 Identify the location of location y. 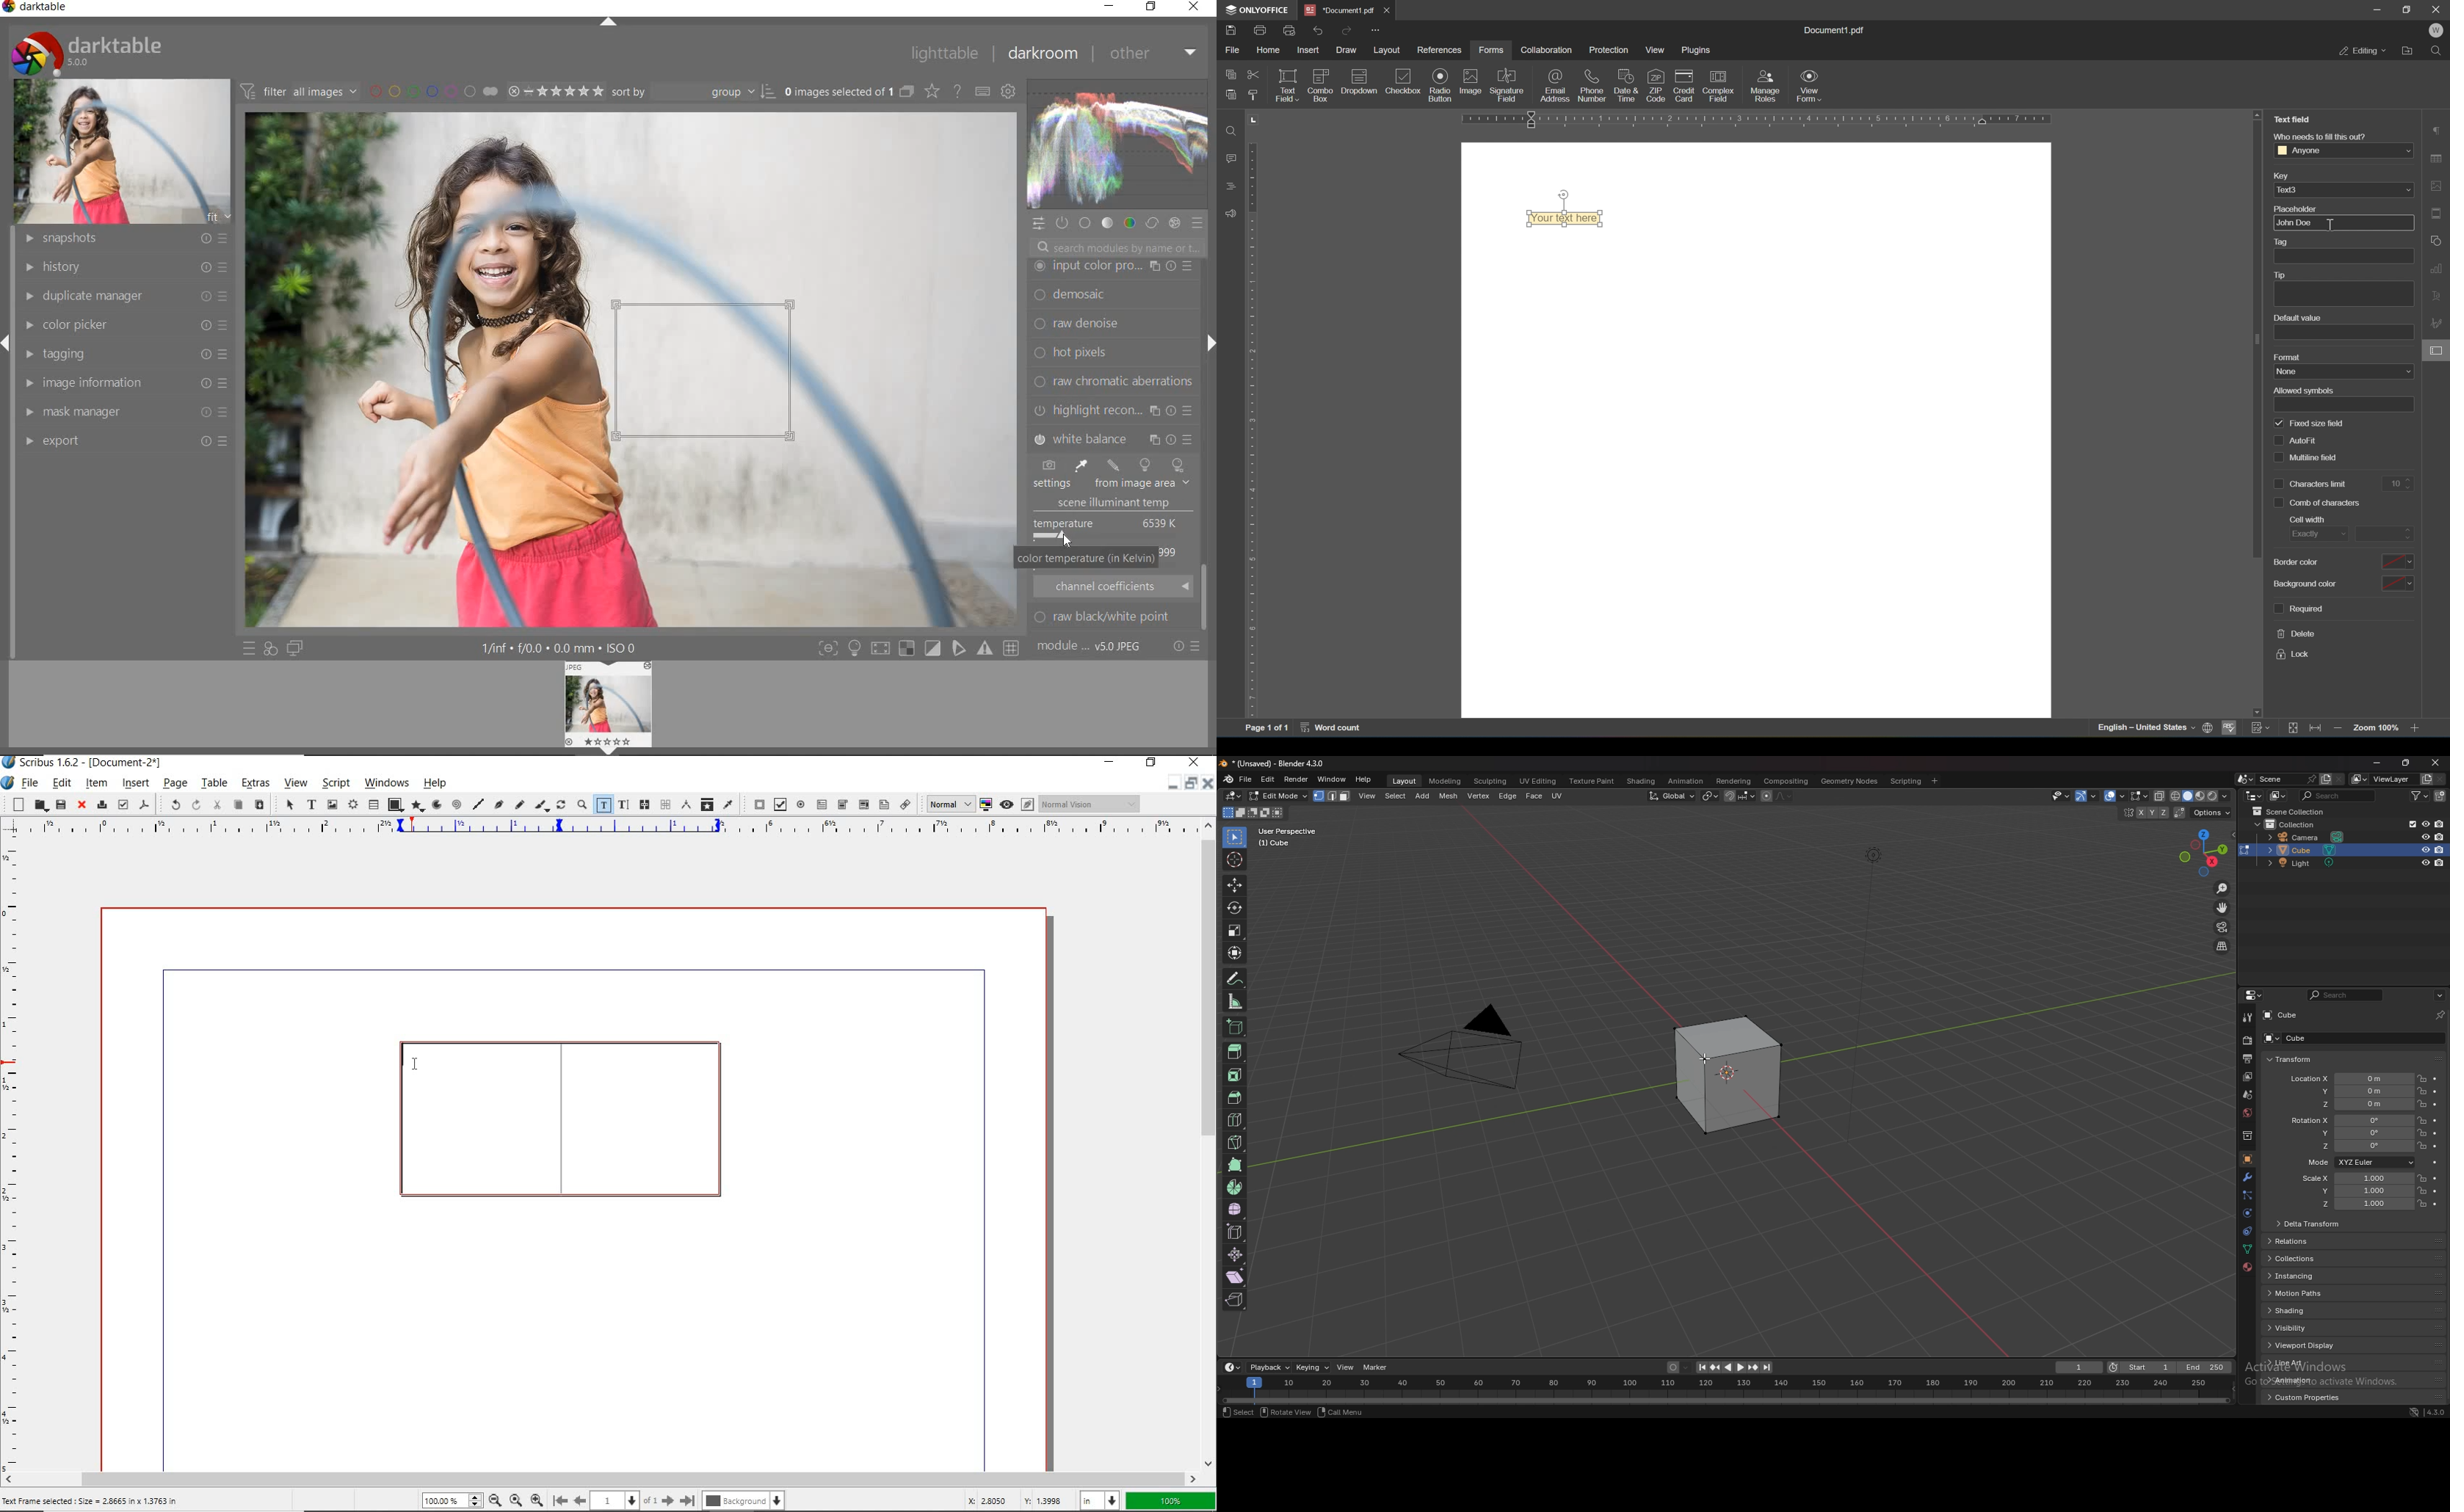
(2350, 1091).